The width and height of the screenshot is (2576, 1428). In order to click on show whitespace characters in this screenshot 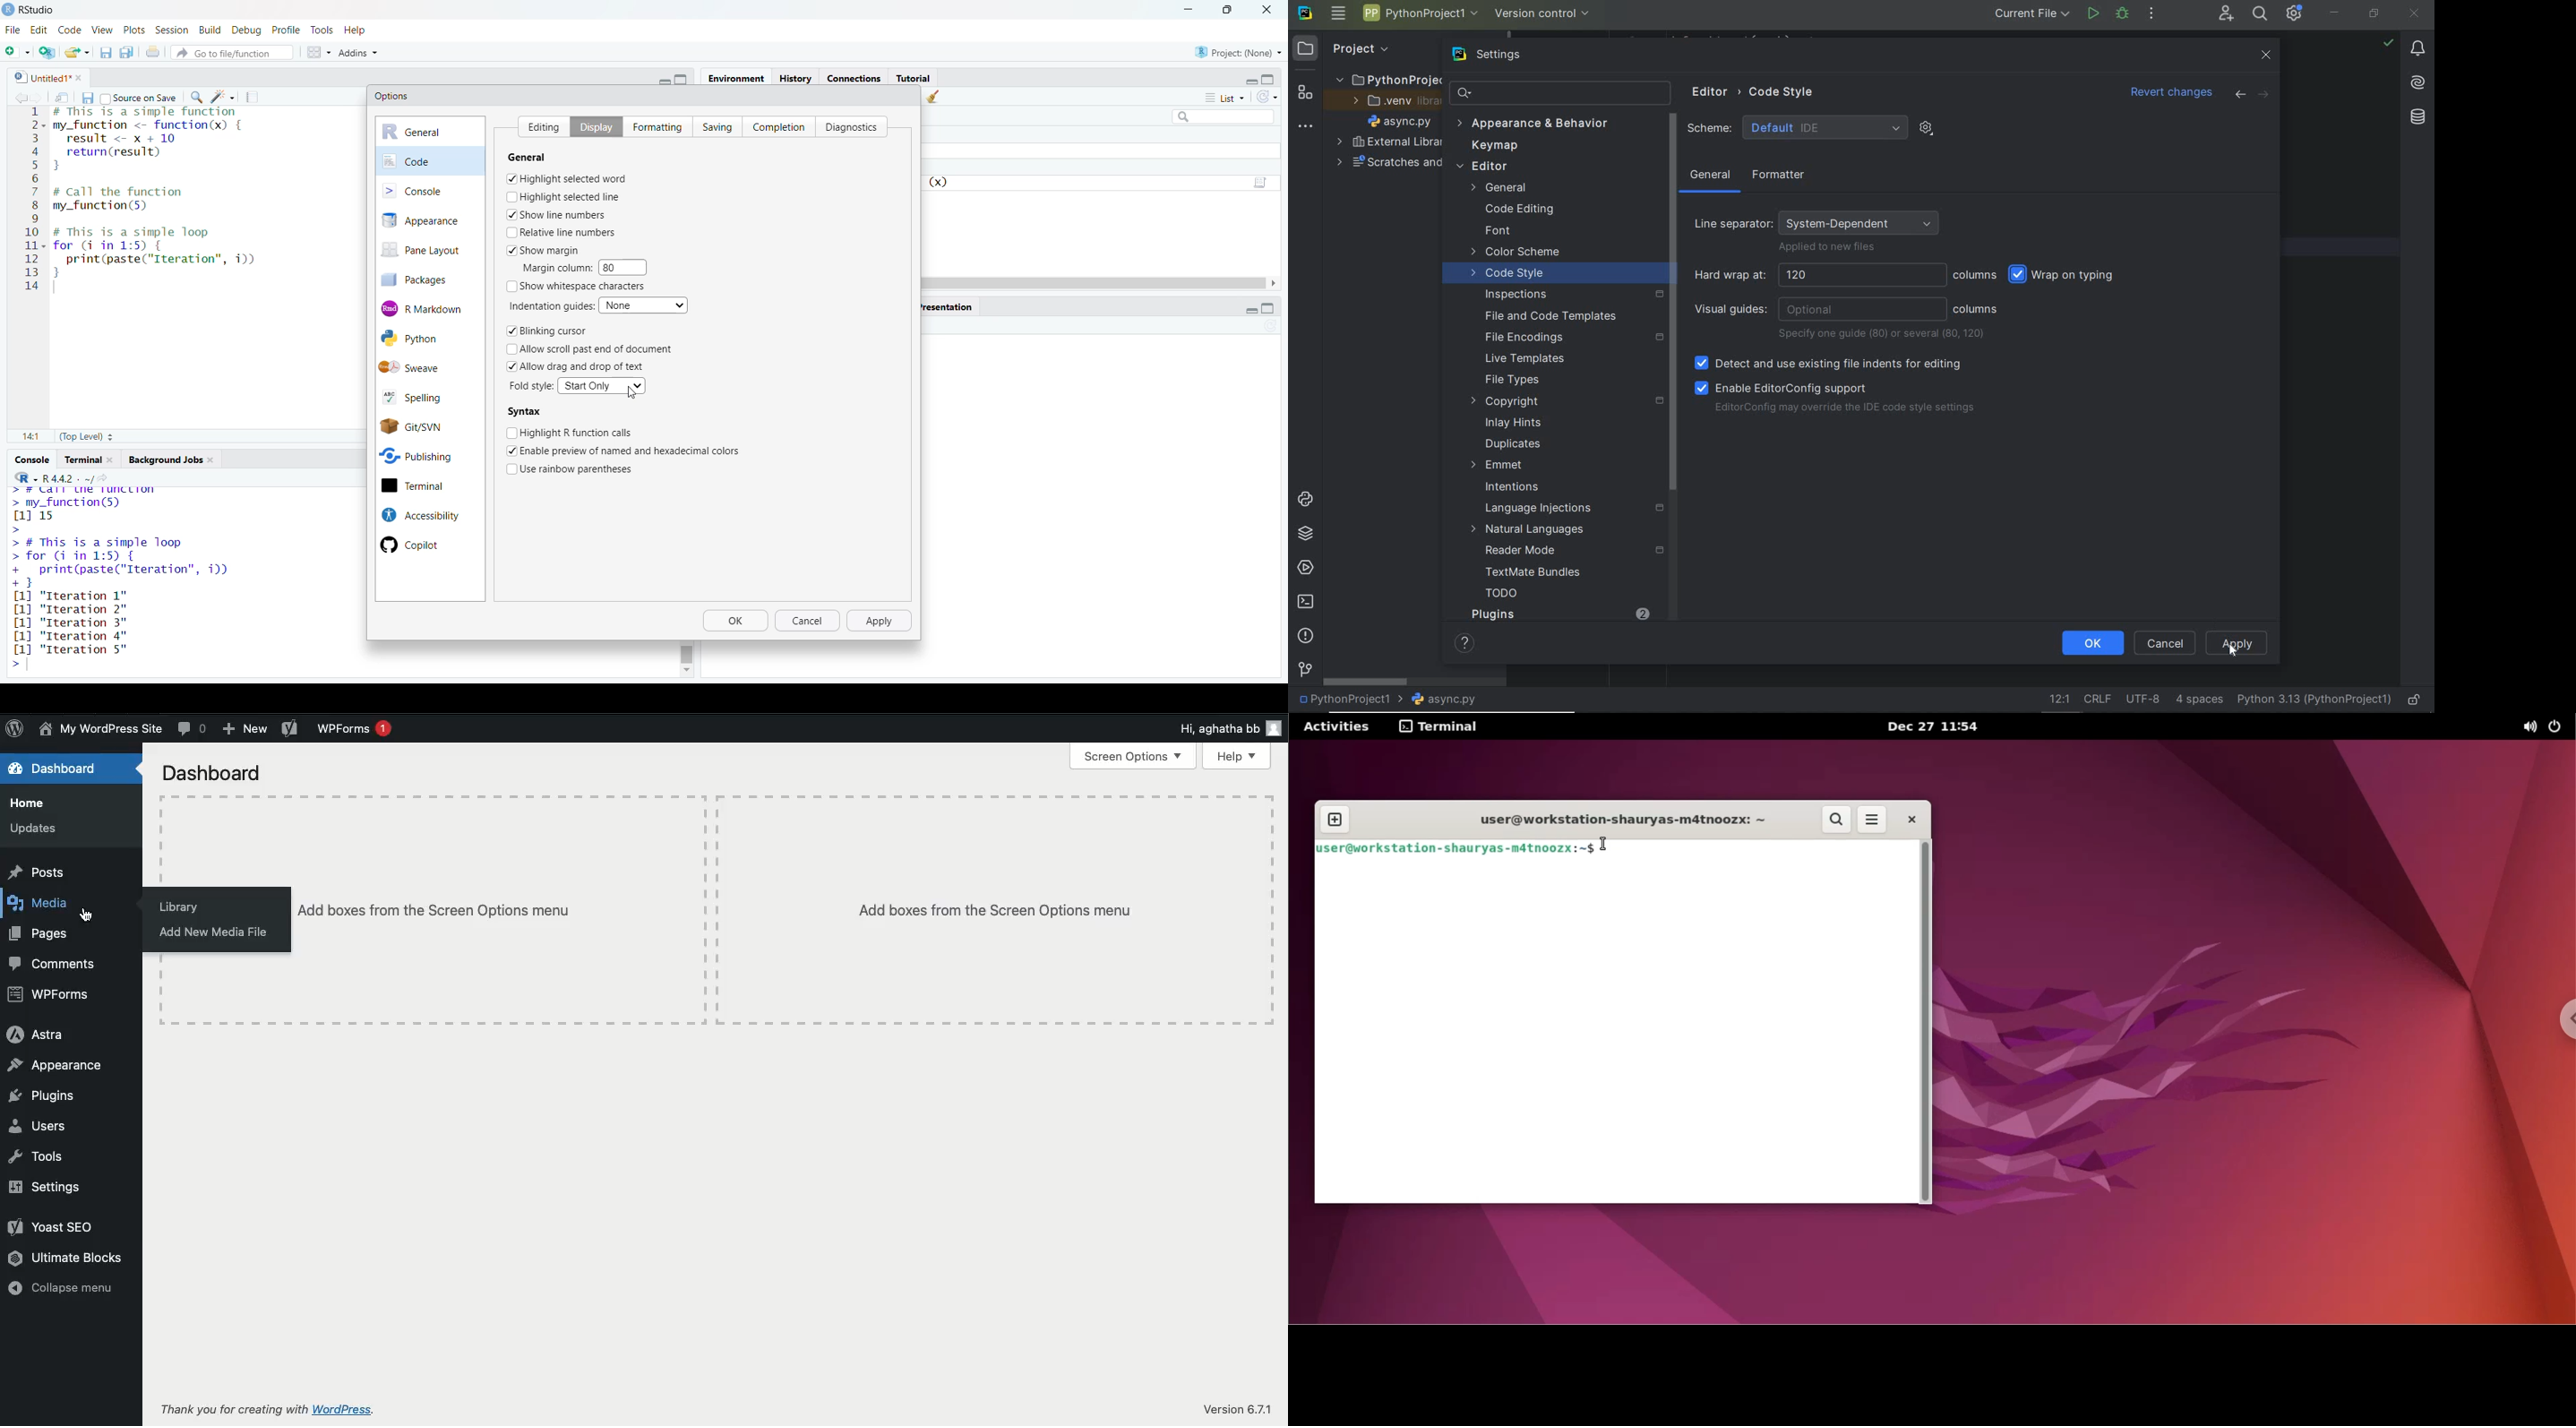, I will do `click(578, 287)`.